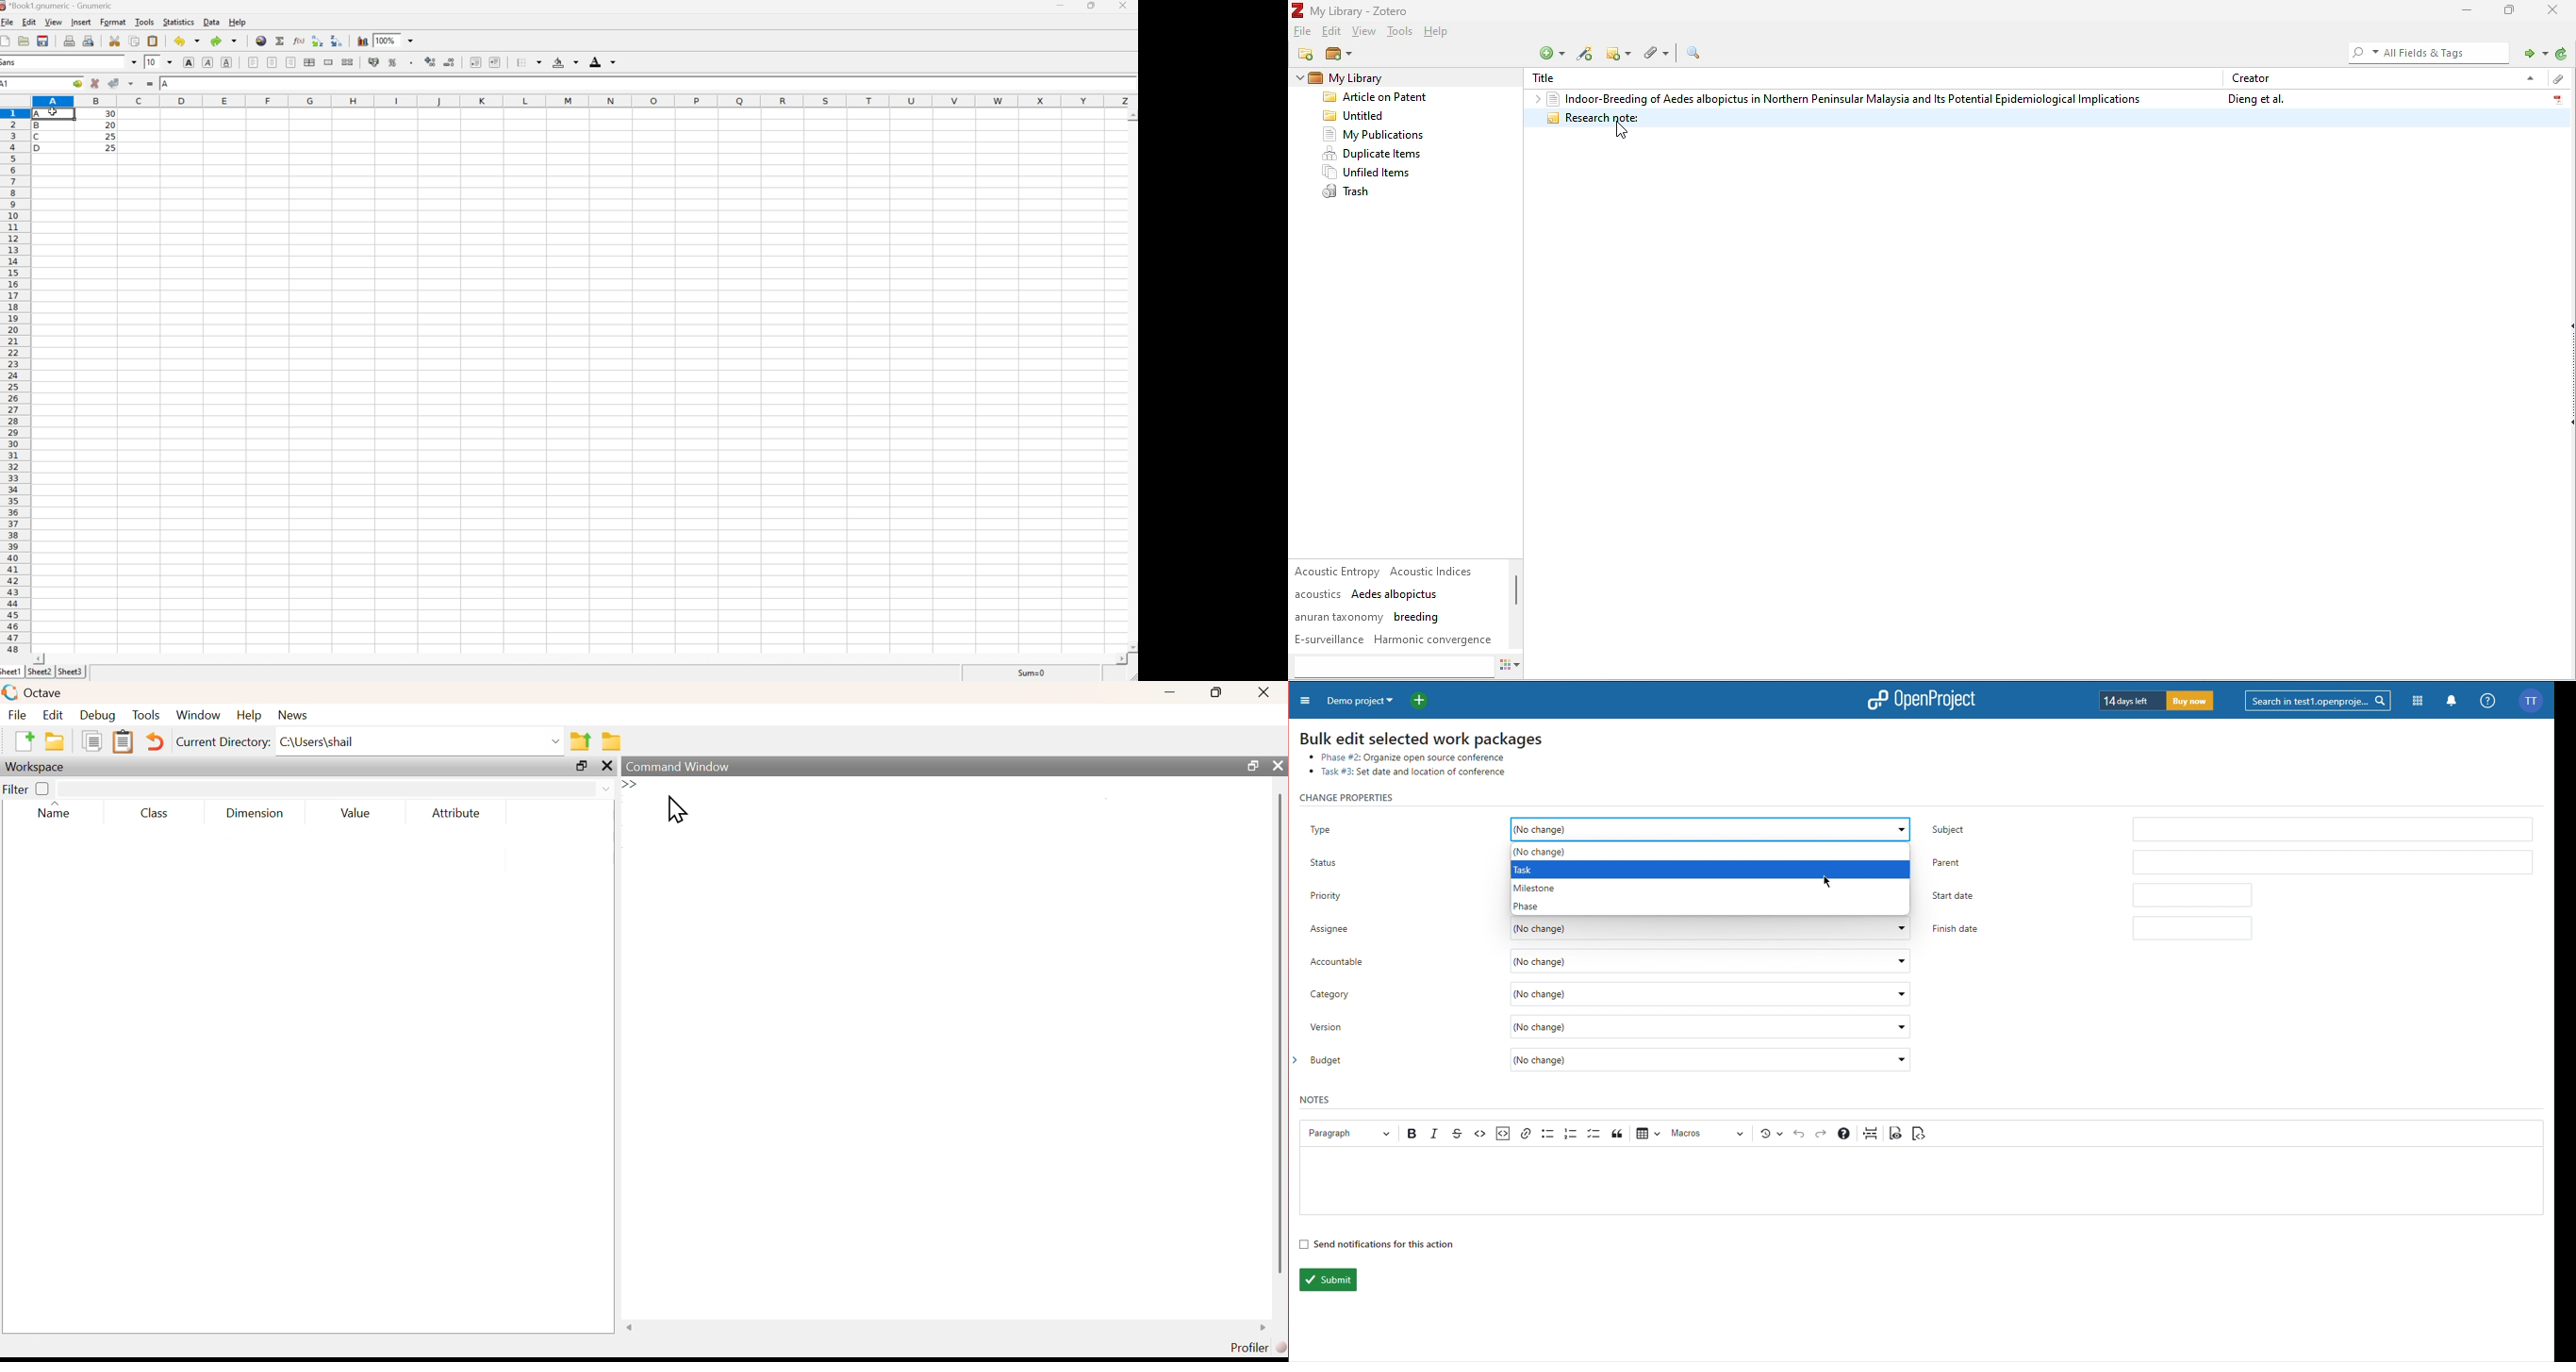 This screenshot has width=2576, height=1372. What do you see at coordinates (580, 741) in the screenshot?
I see `Previous Folder` at bounding box center [580, 741].